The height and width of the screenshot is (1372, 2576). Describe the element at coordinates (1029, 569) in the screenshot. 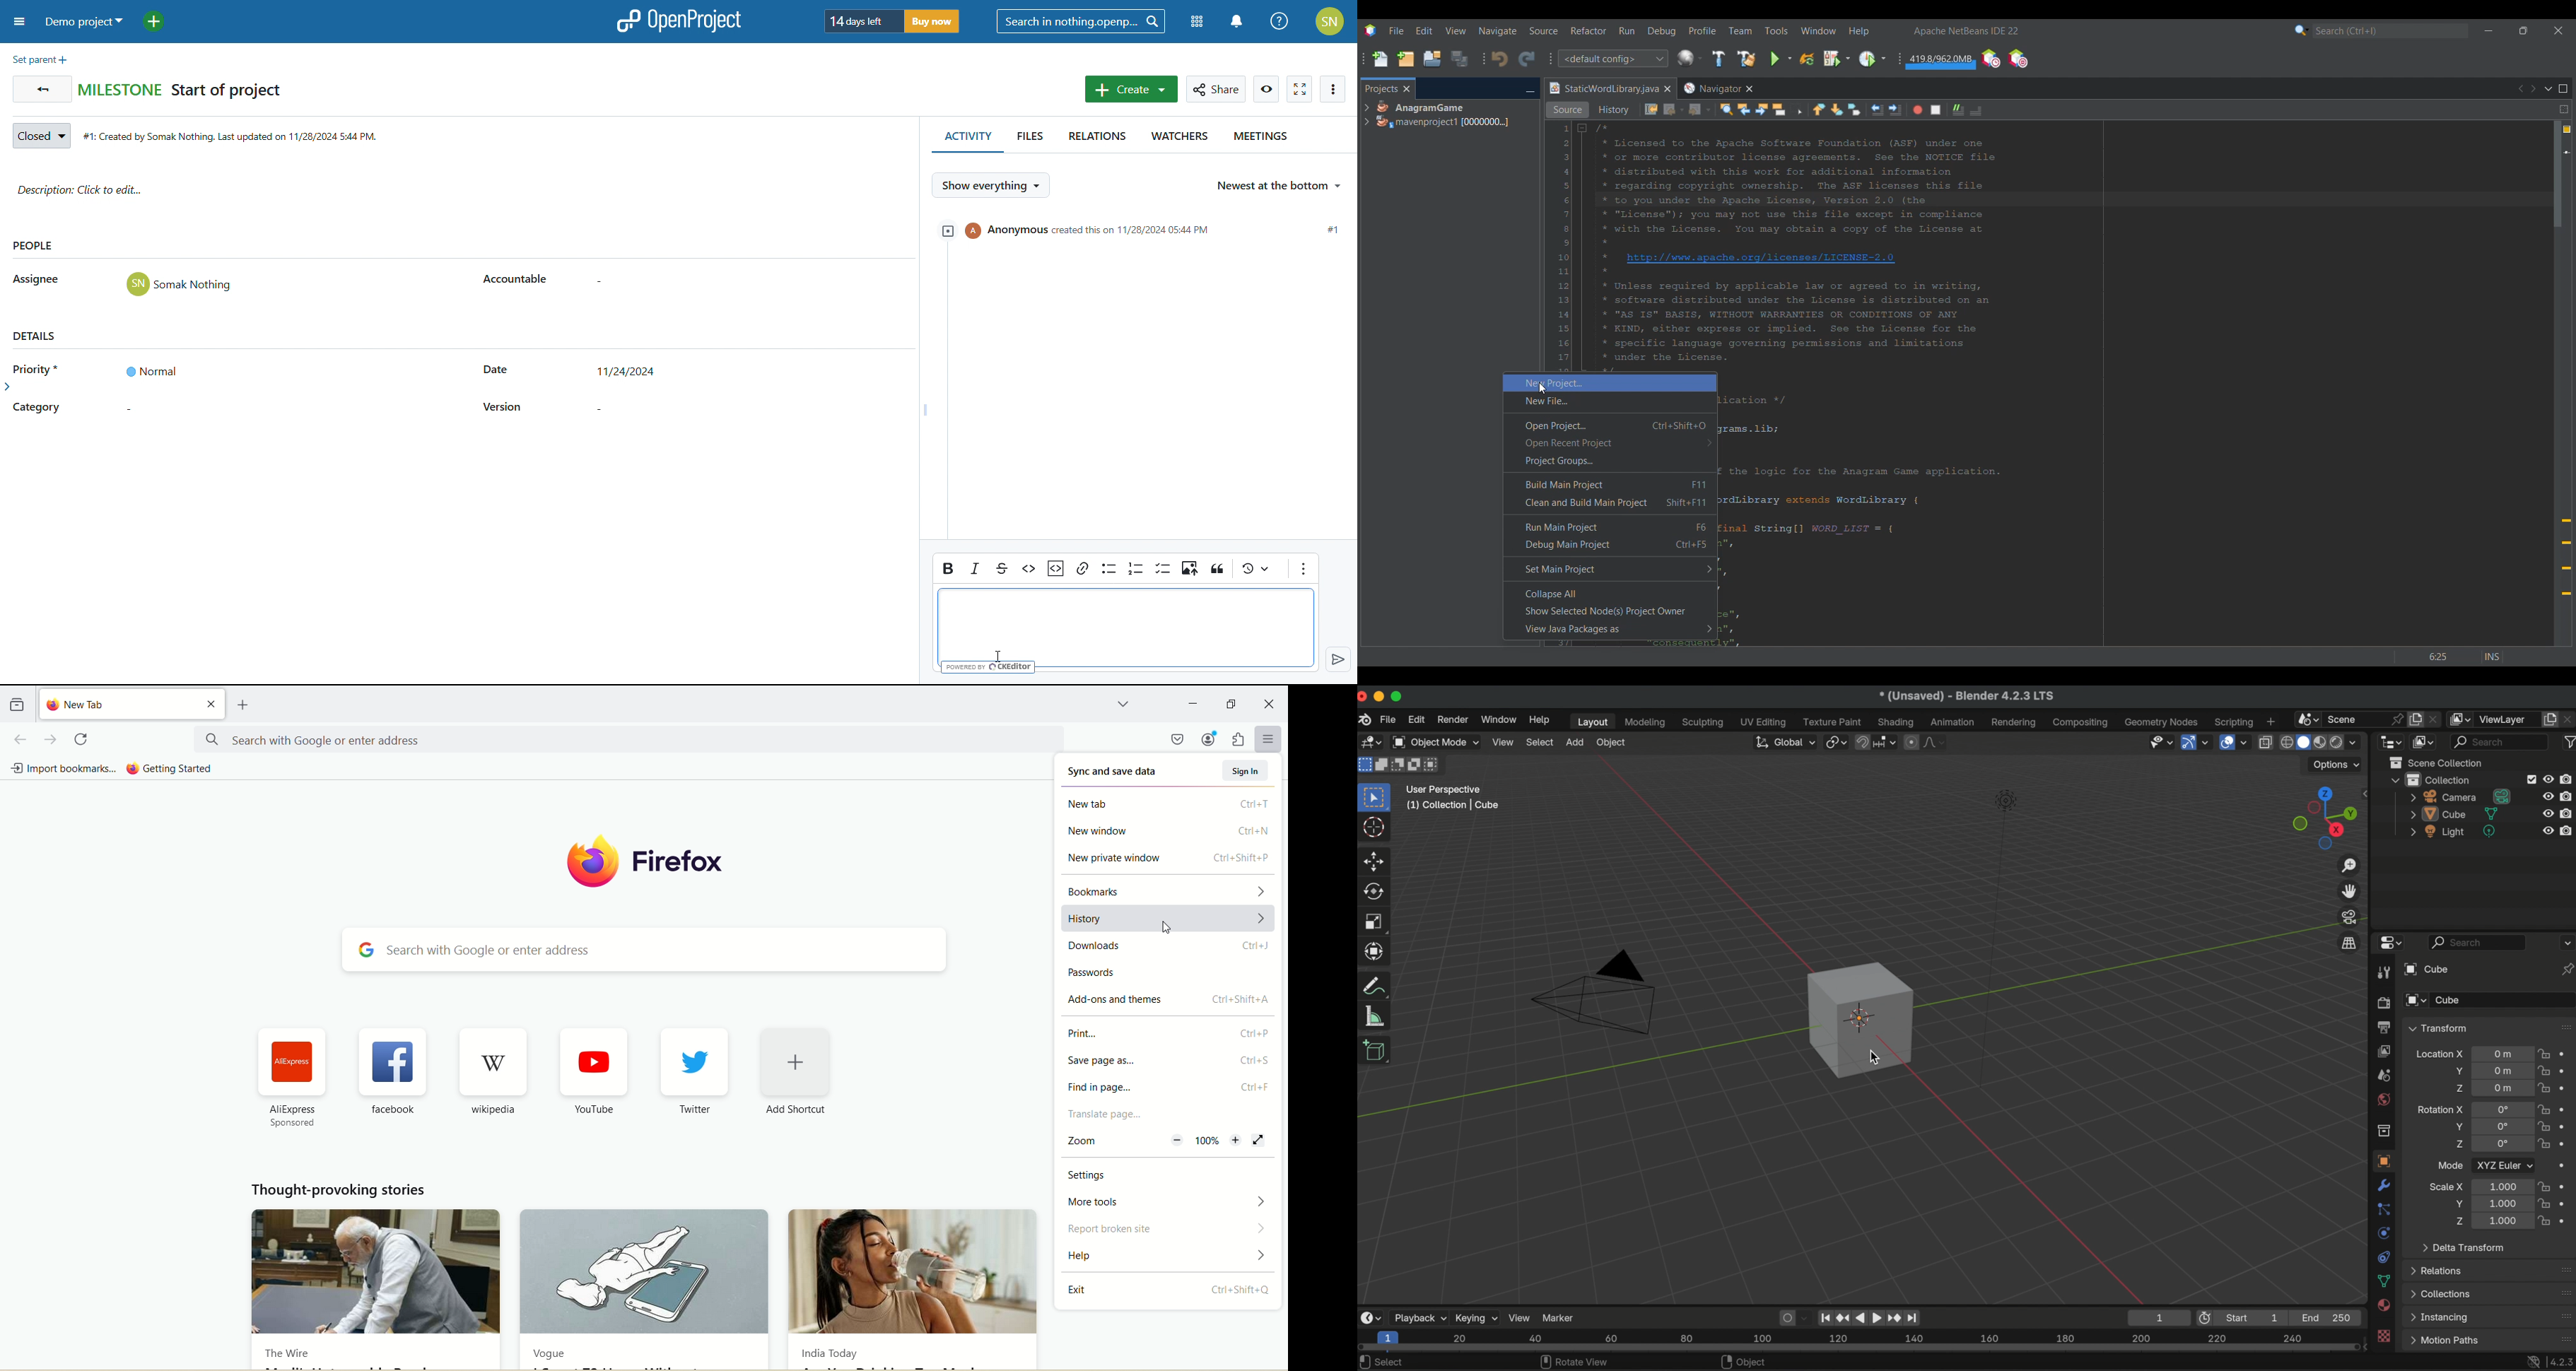

I see `code` at that location.